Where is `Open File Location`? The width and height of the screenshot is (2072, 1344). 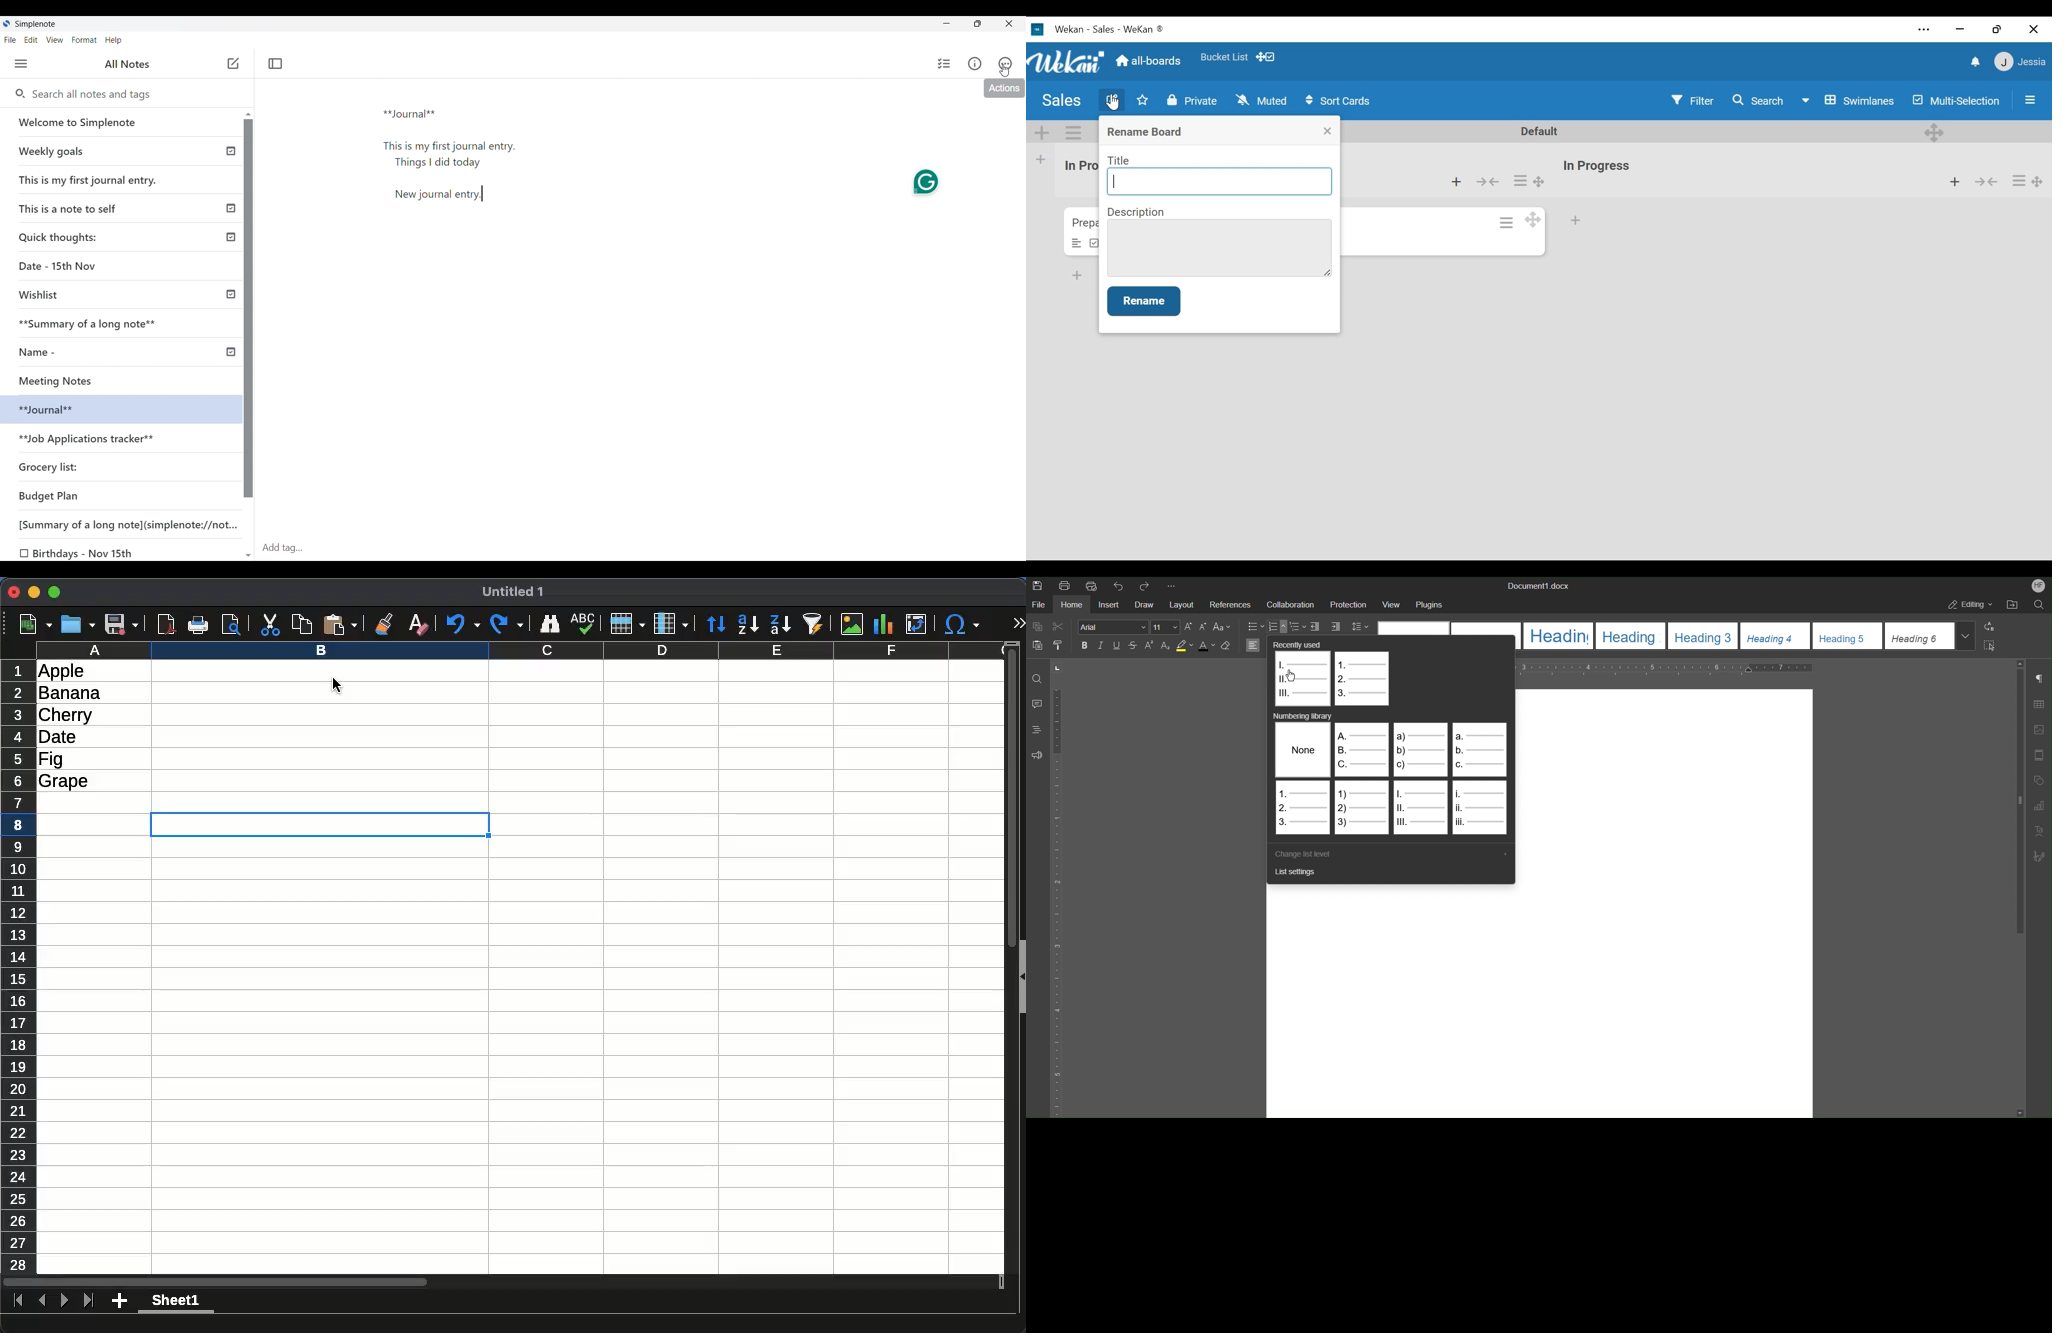
Open File Location is located at coordinates (2011, 605).